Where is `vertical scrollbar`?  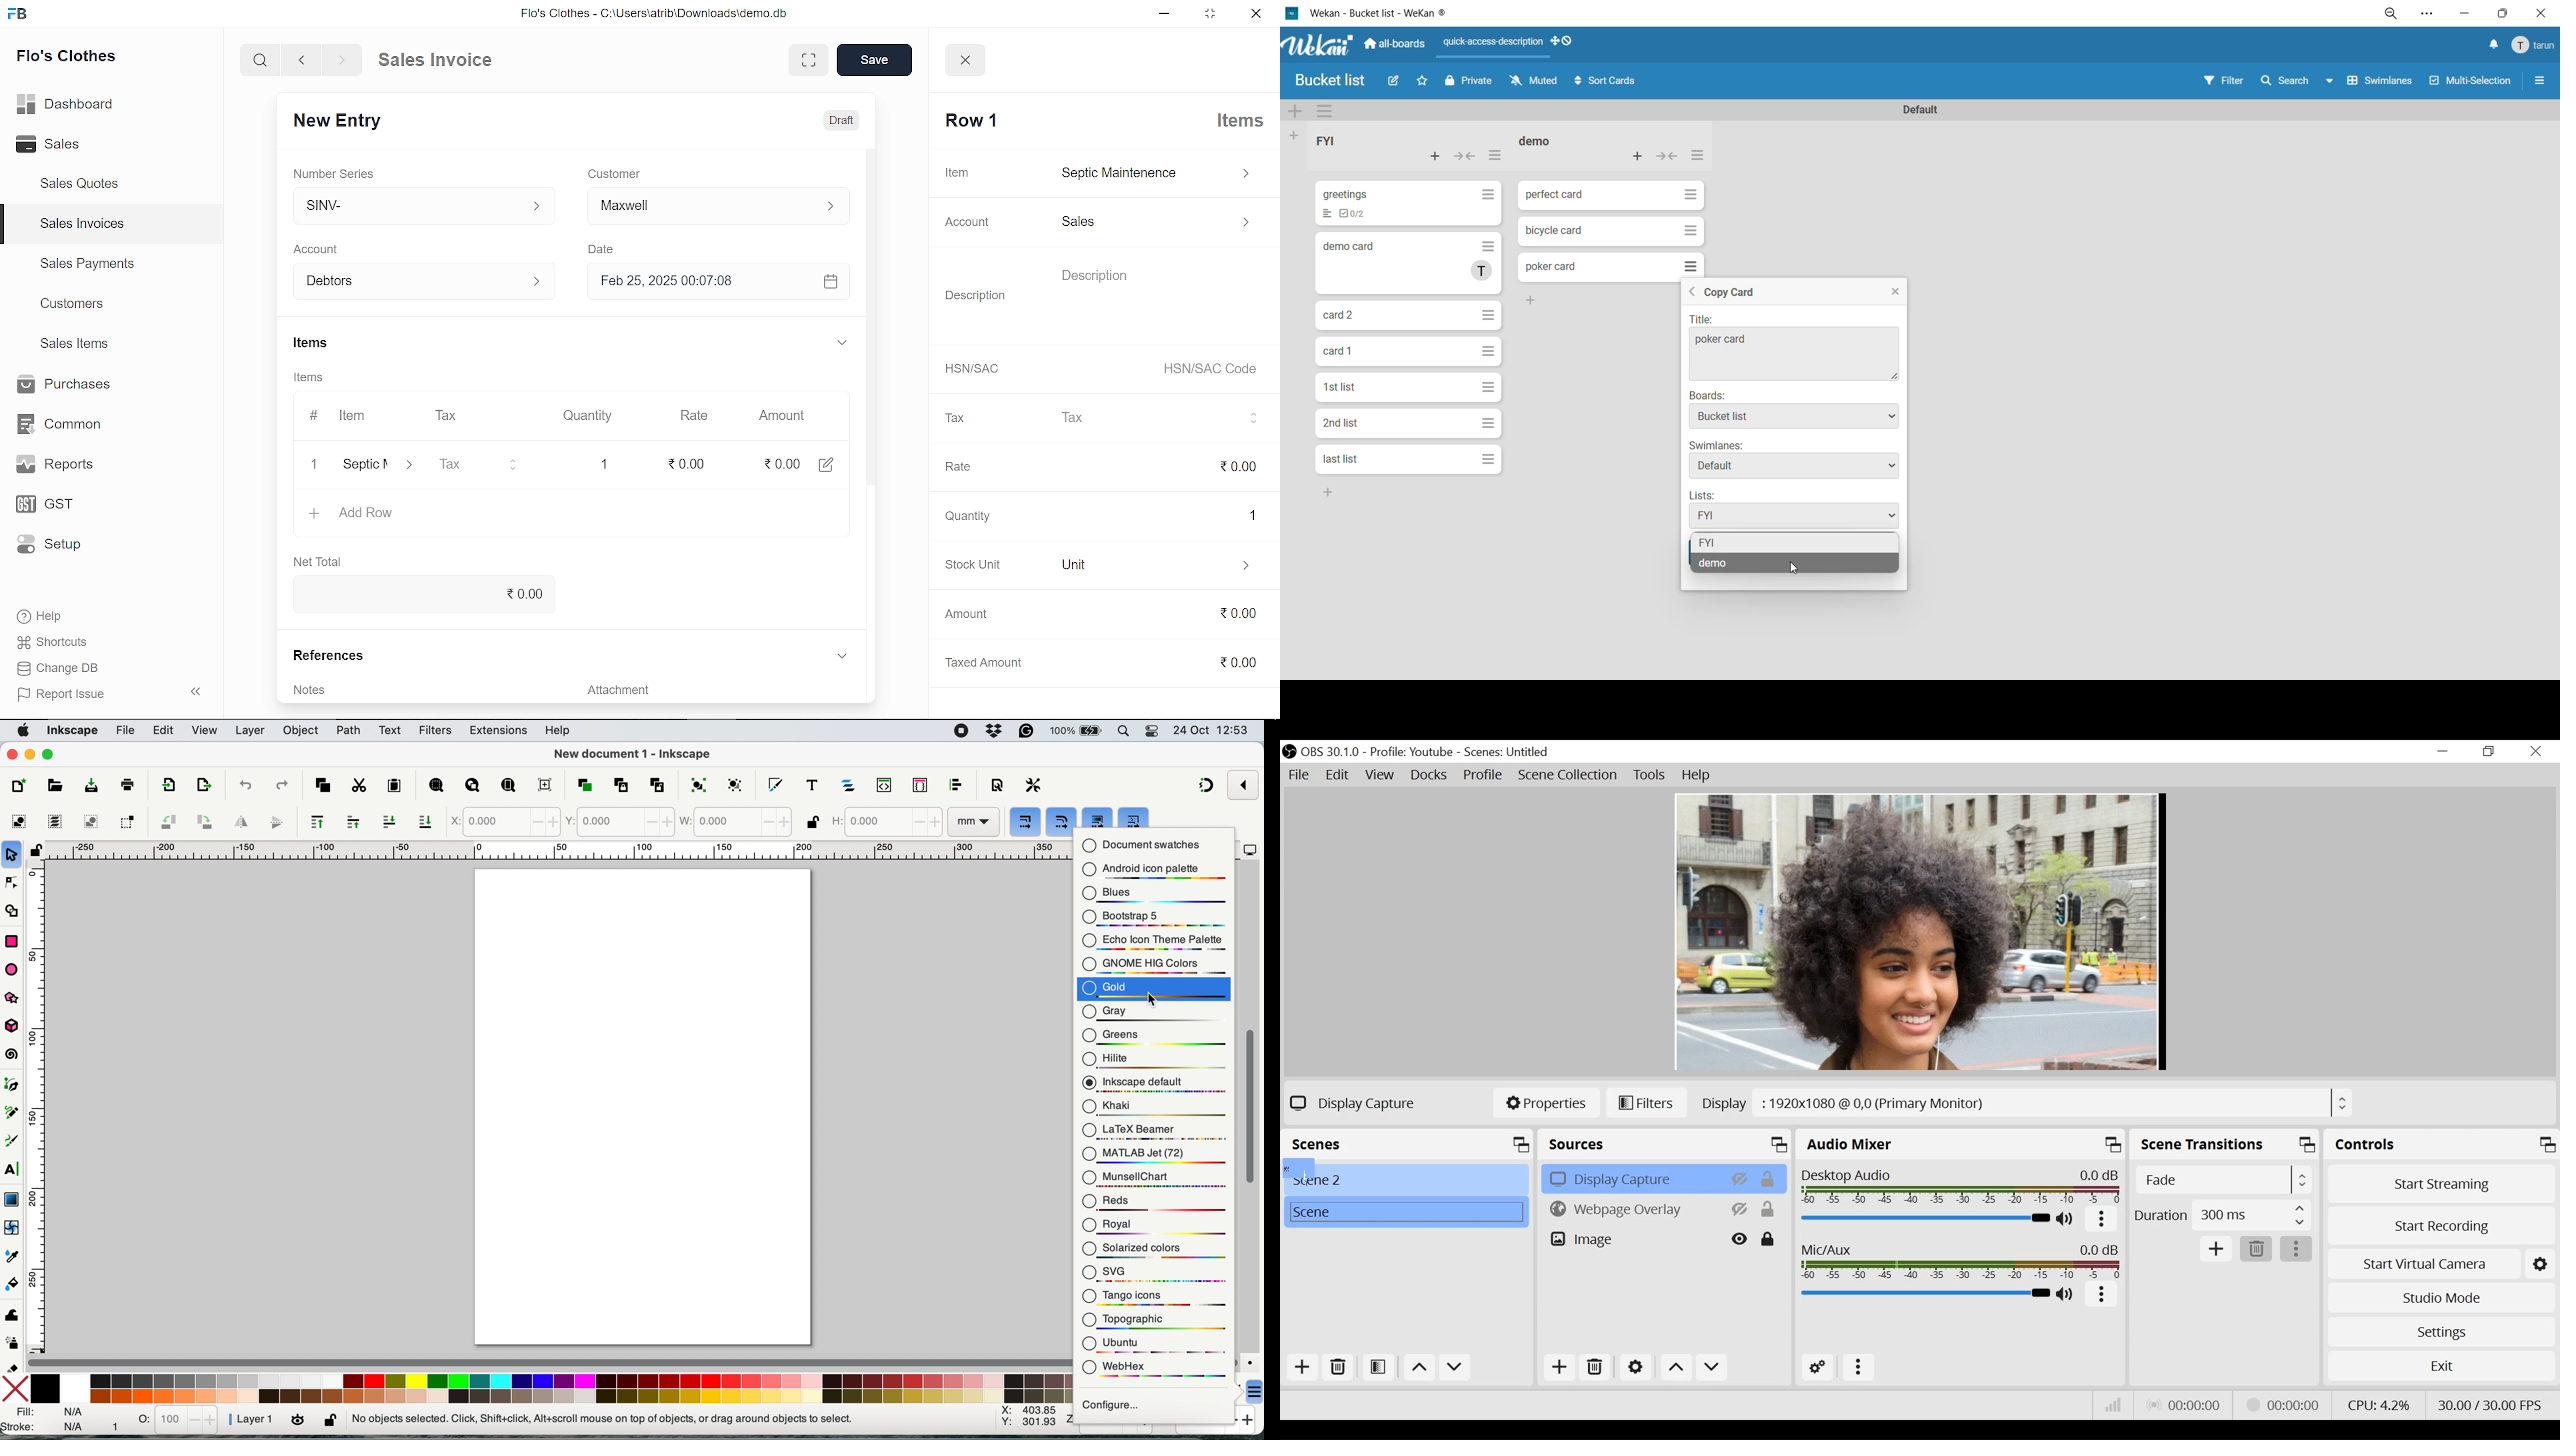
vertical scrollbar is located at coordinates (875, 325).